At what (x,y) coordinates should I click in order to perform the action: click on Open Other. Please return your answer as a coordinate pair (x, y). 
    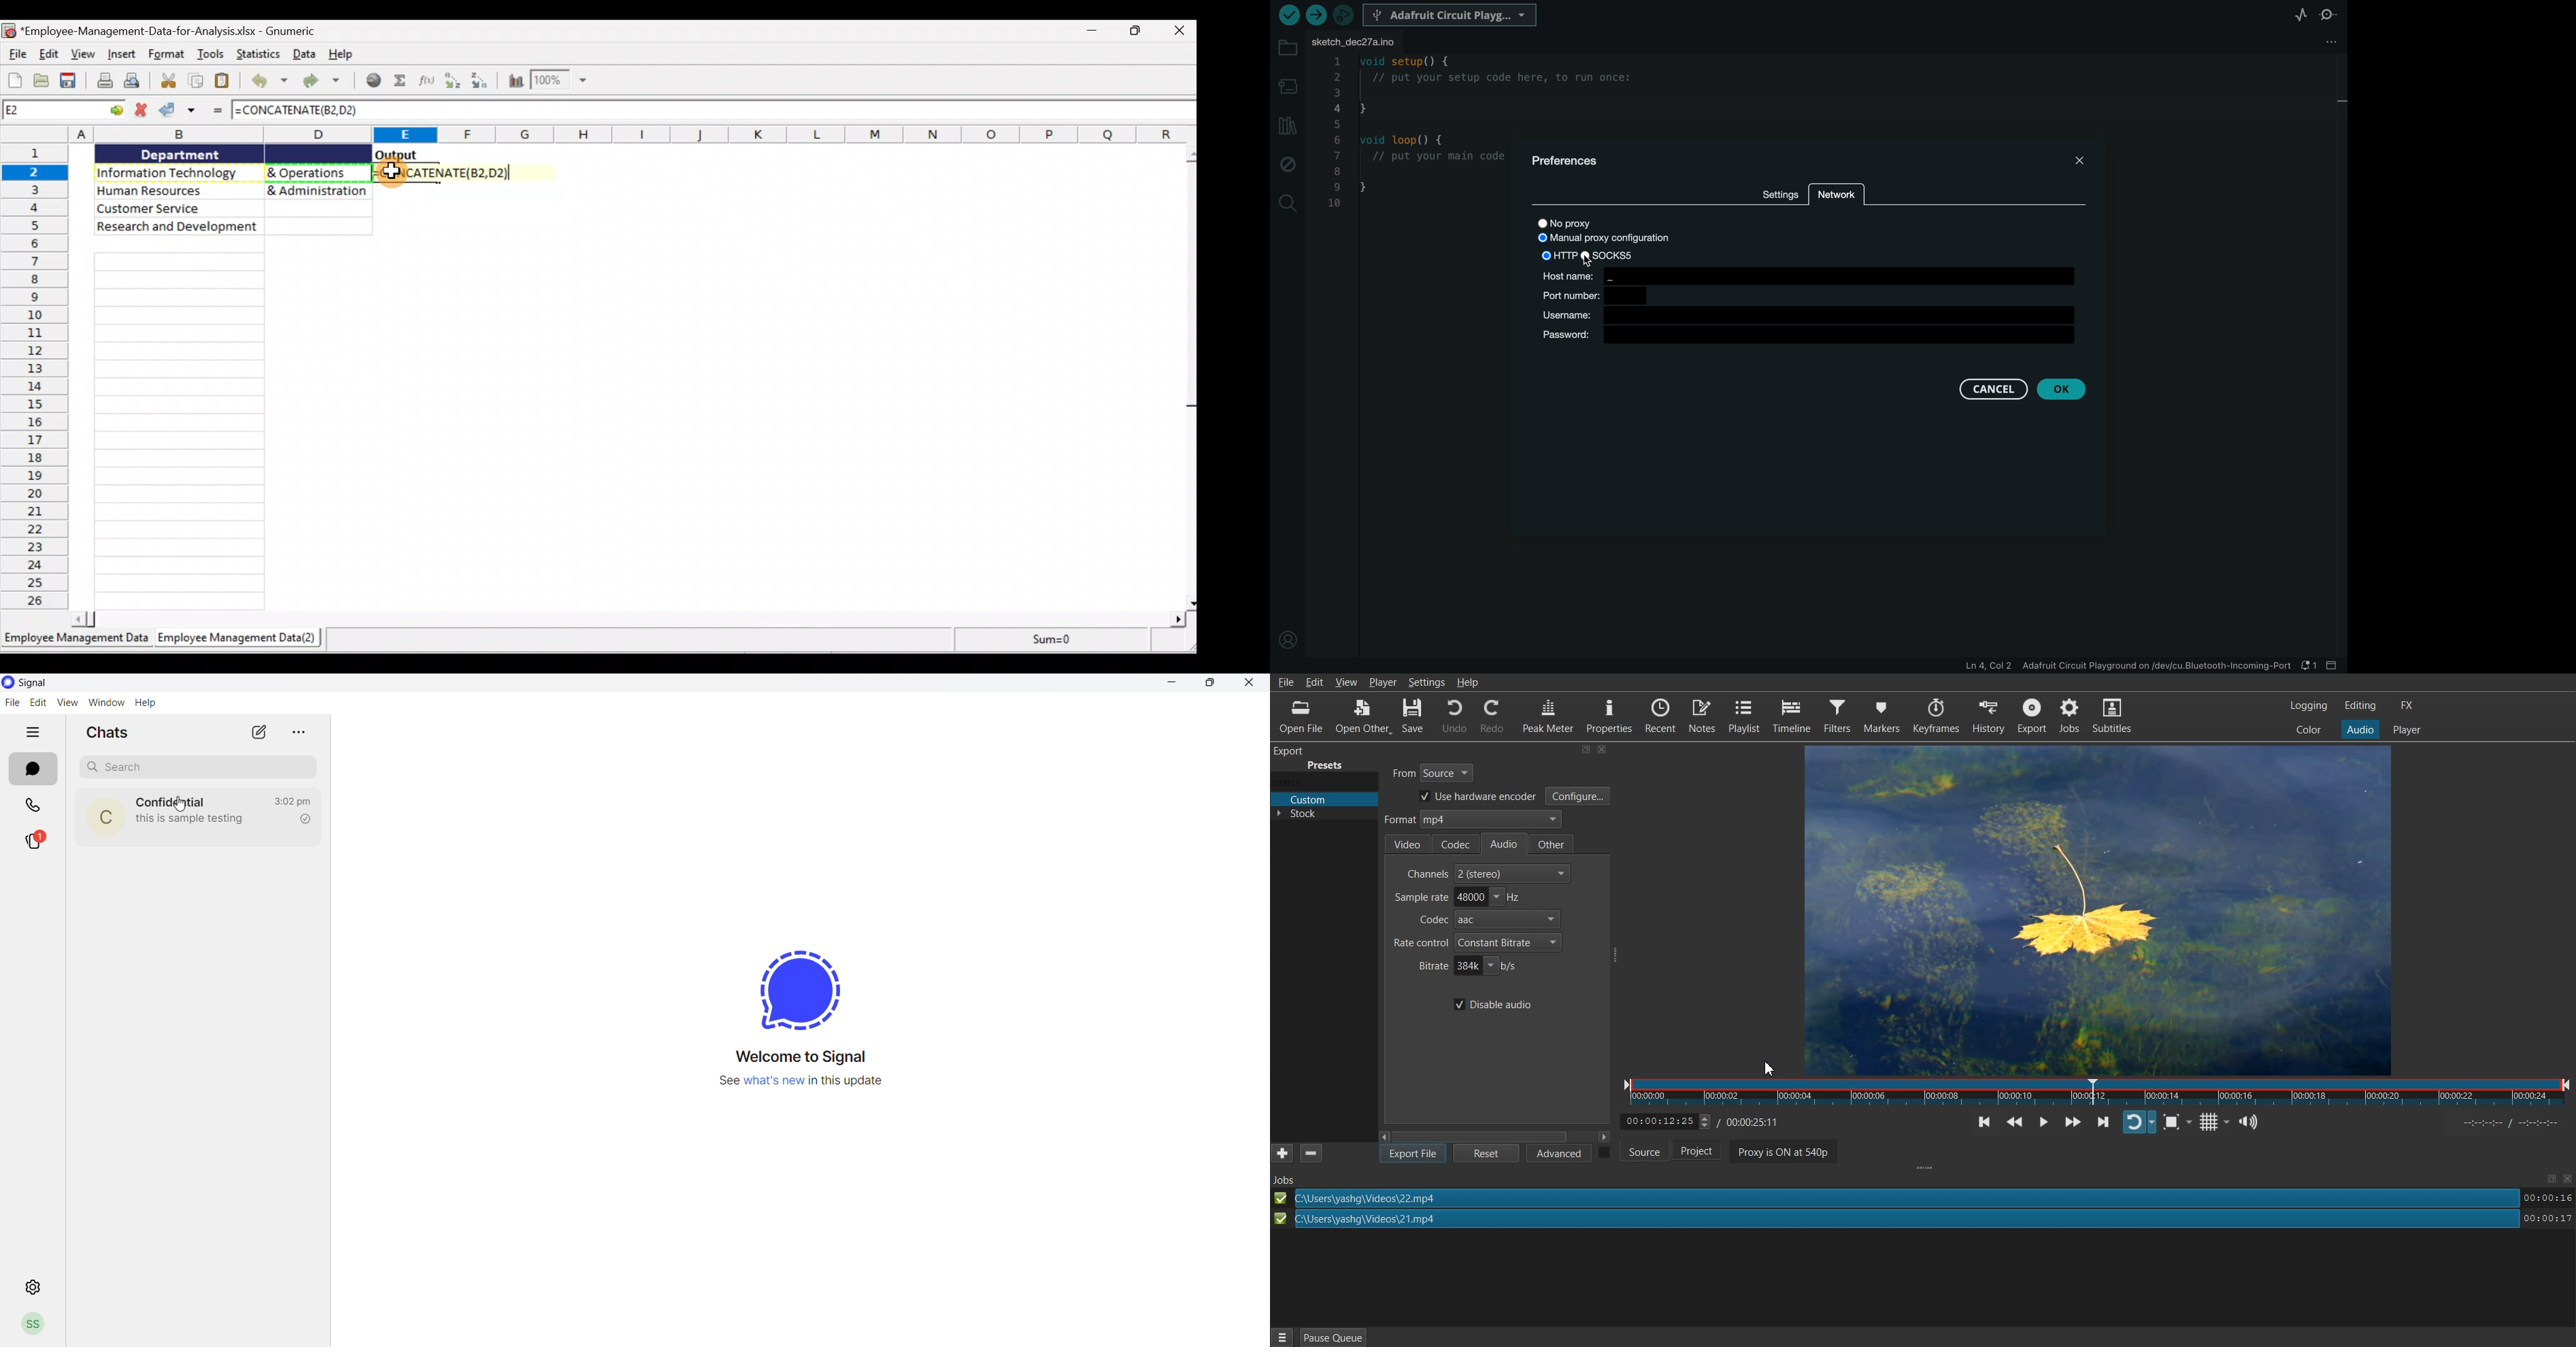
    Looking at the image, I should click on (1360, 718).